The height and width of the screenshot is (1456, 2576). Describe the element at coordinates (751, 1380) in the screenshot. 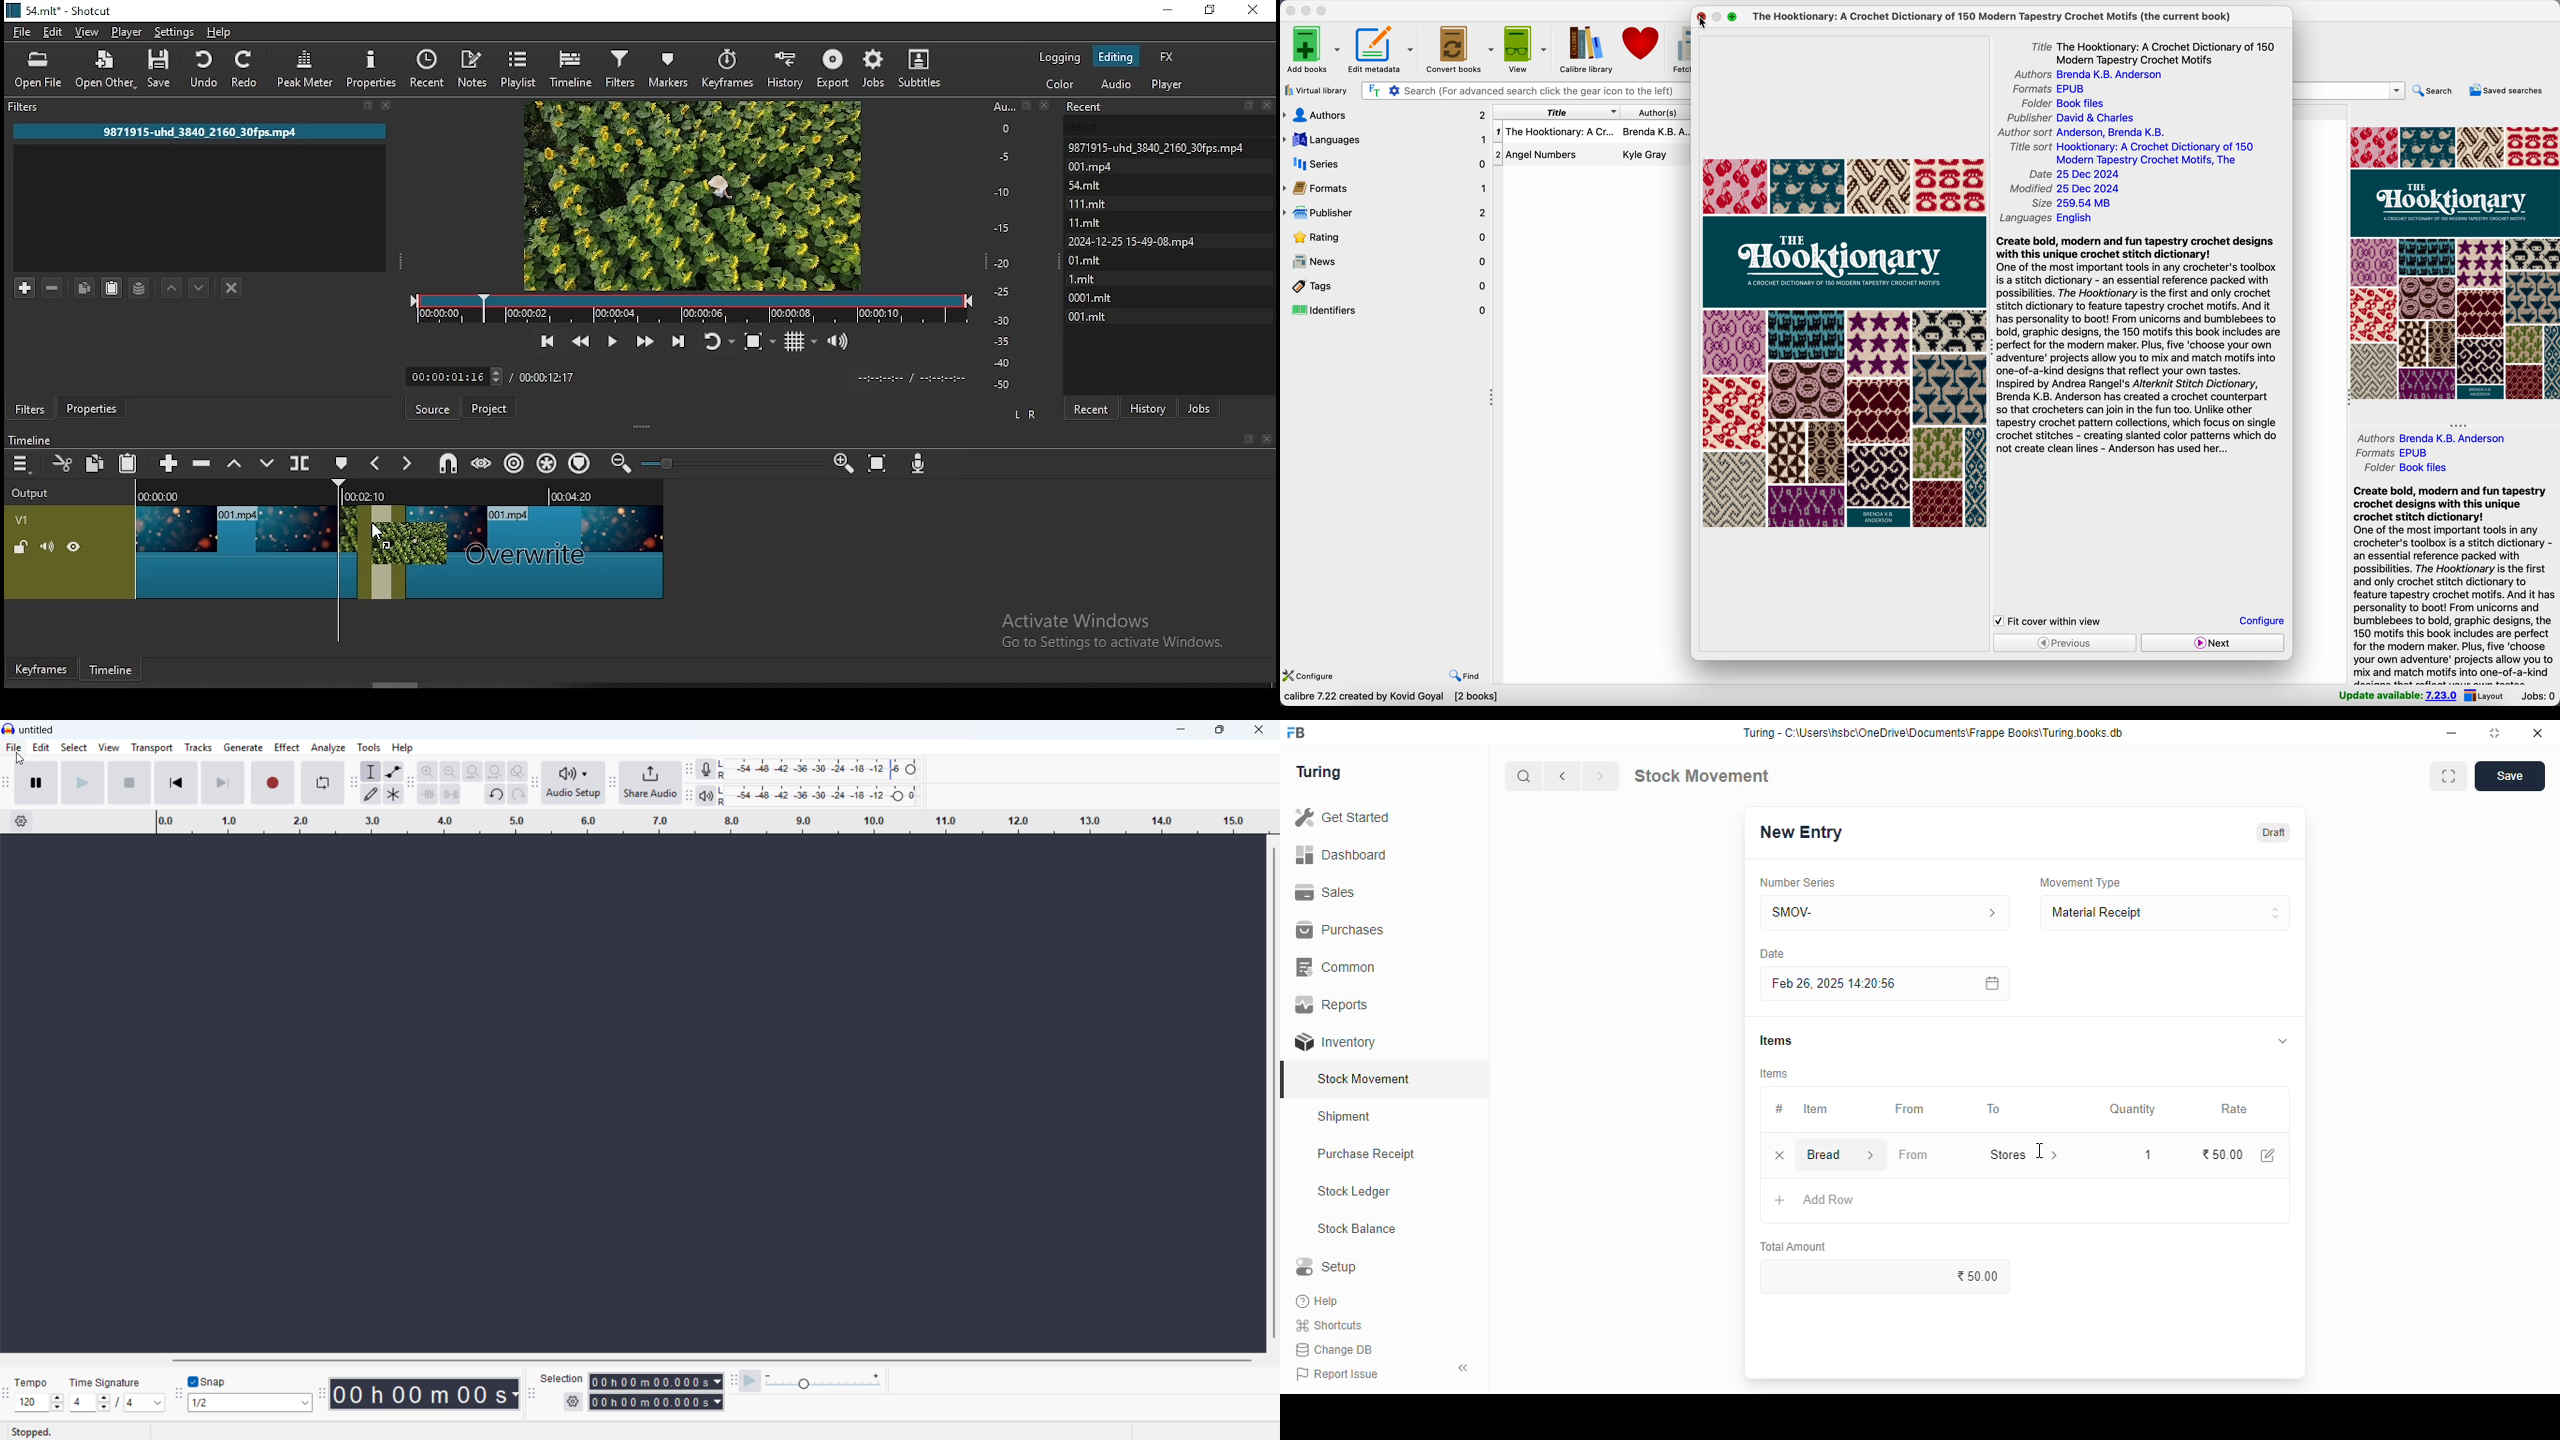

I see `Play at speed ` at that location.